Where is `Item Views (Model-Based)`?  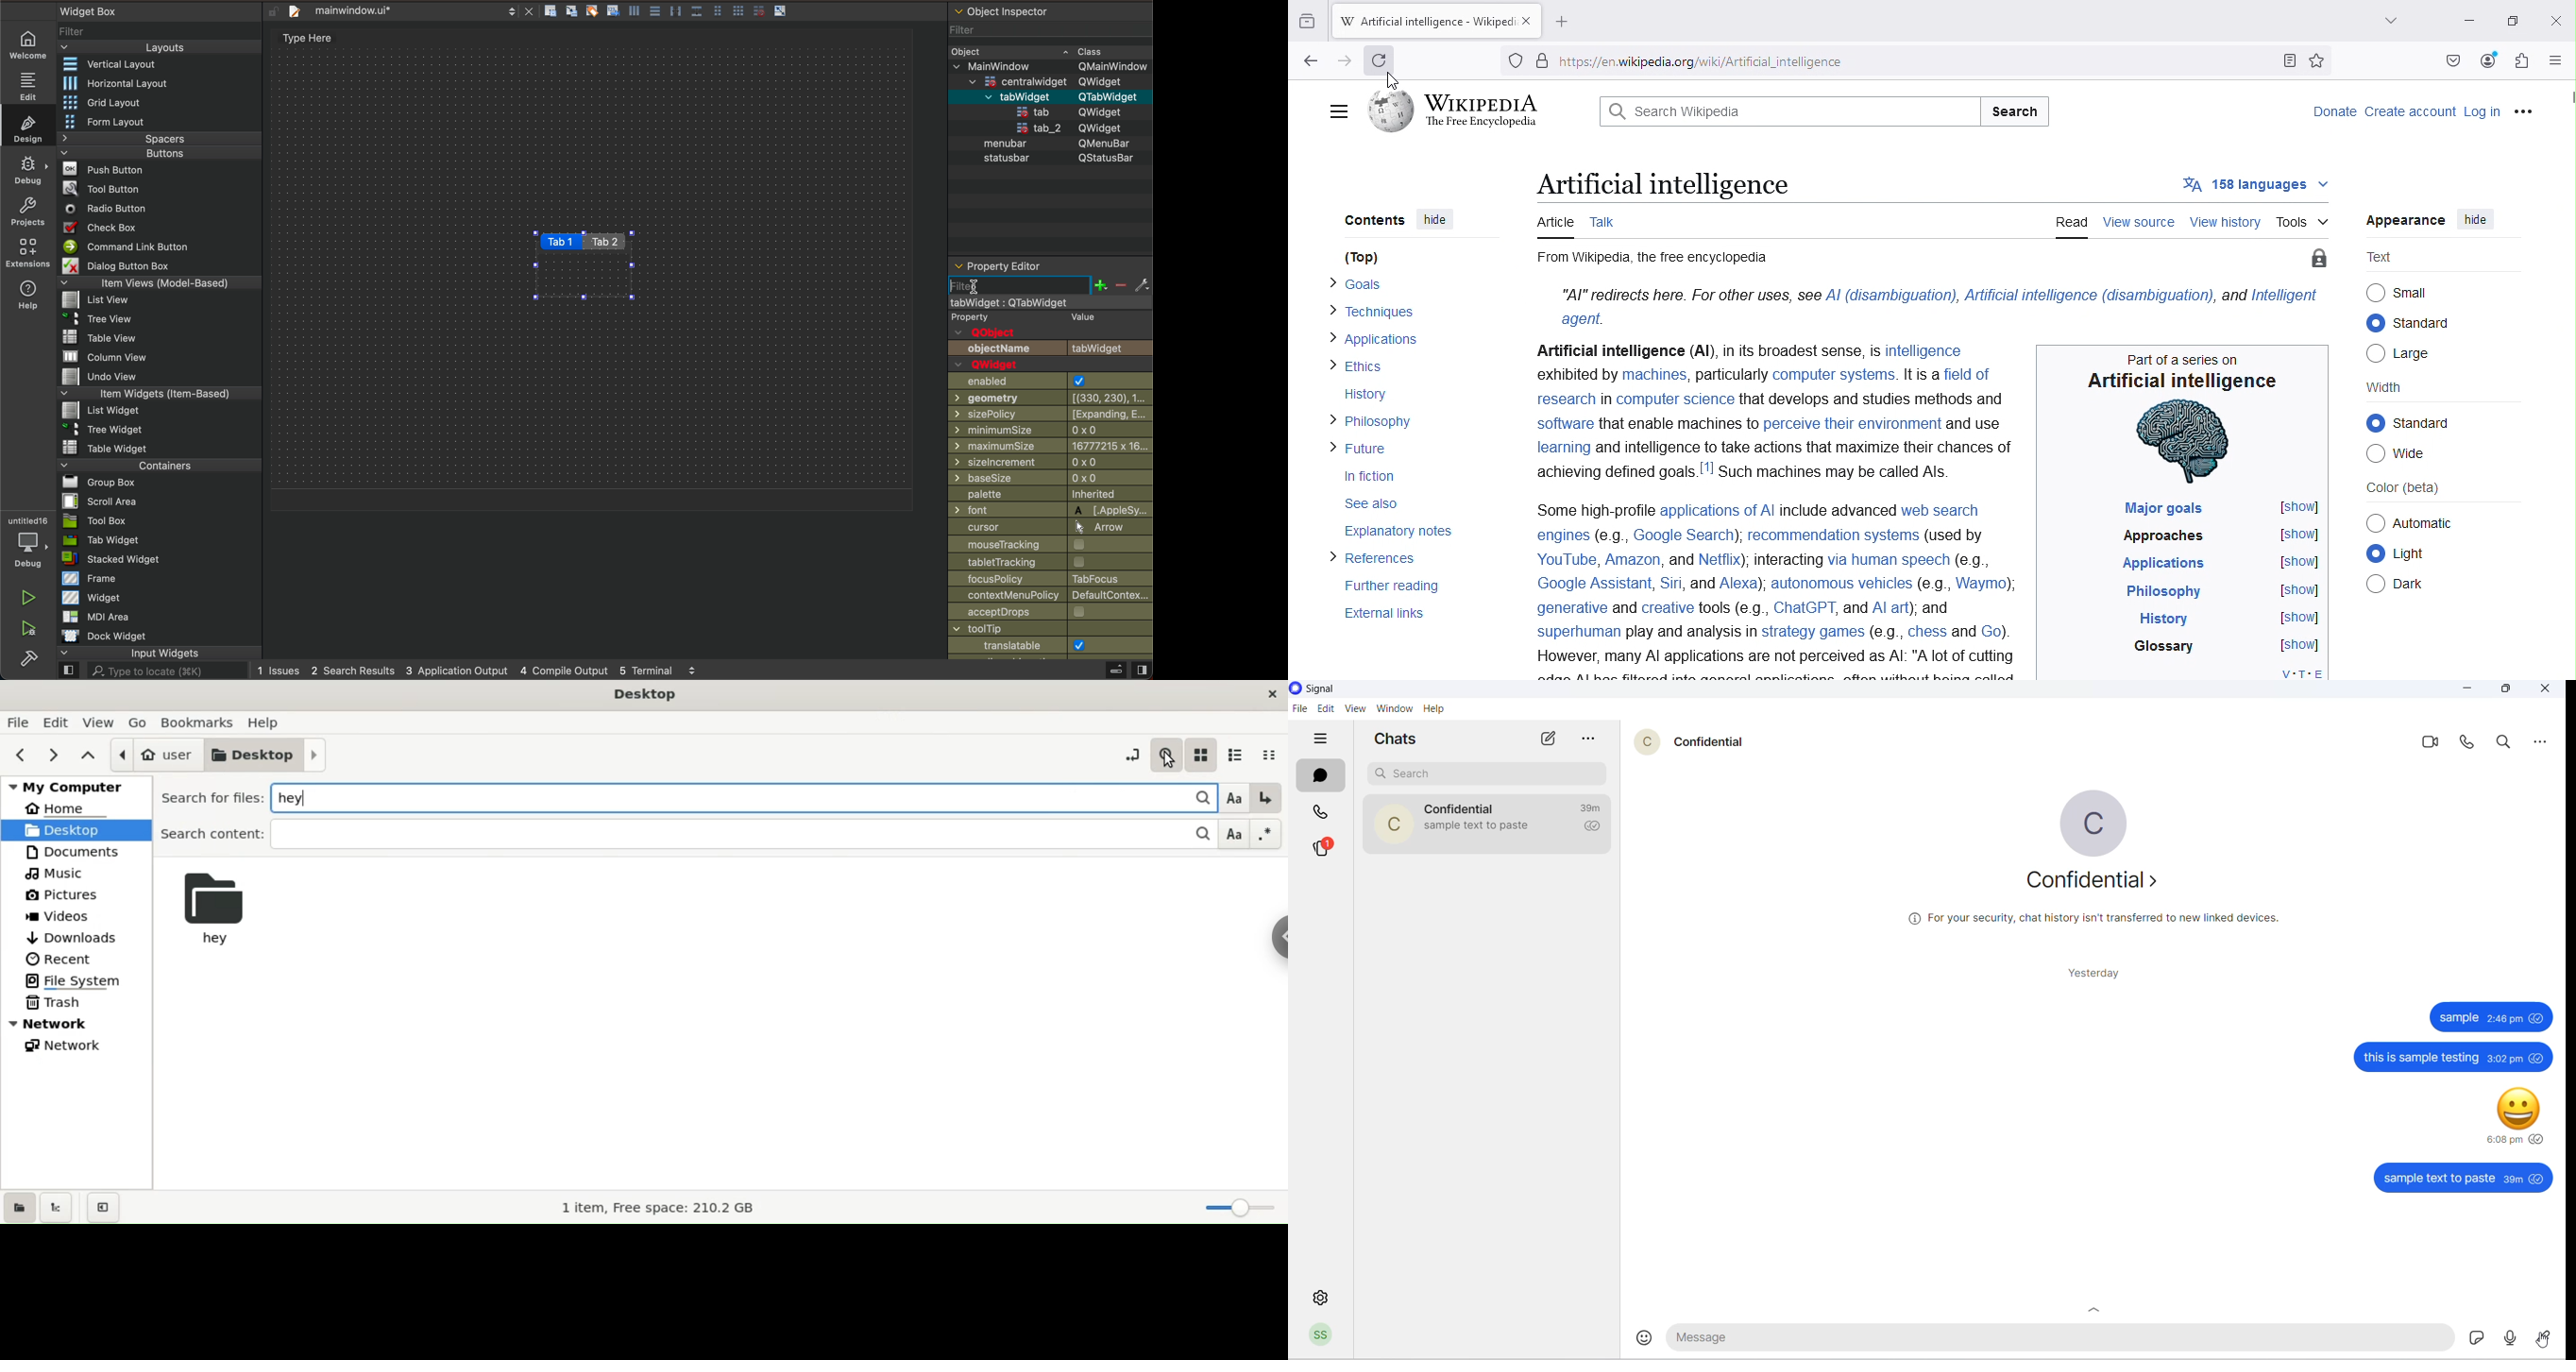
Item Views (Model-Based) is located at coordinates (160, 284).